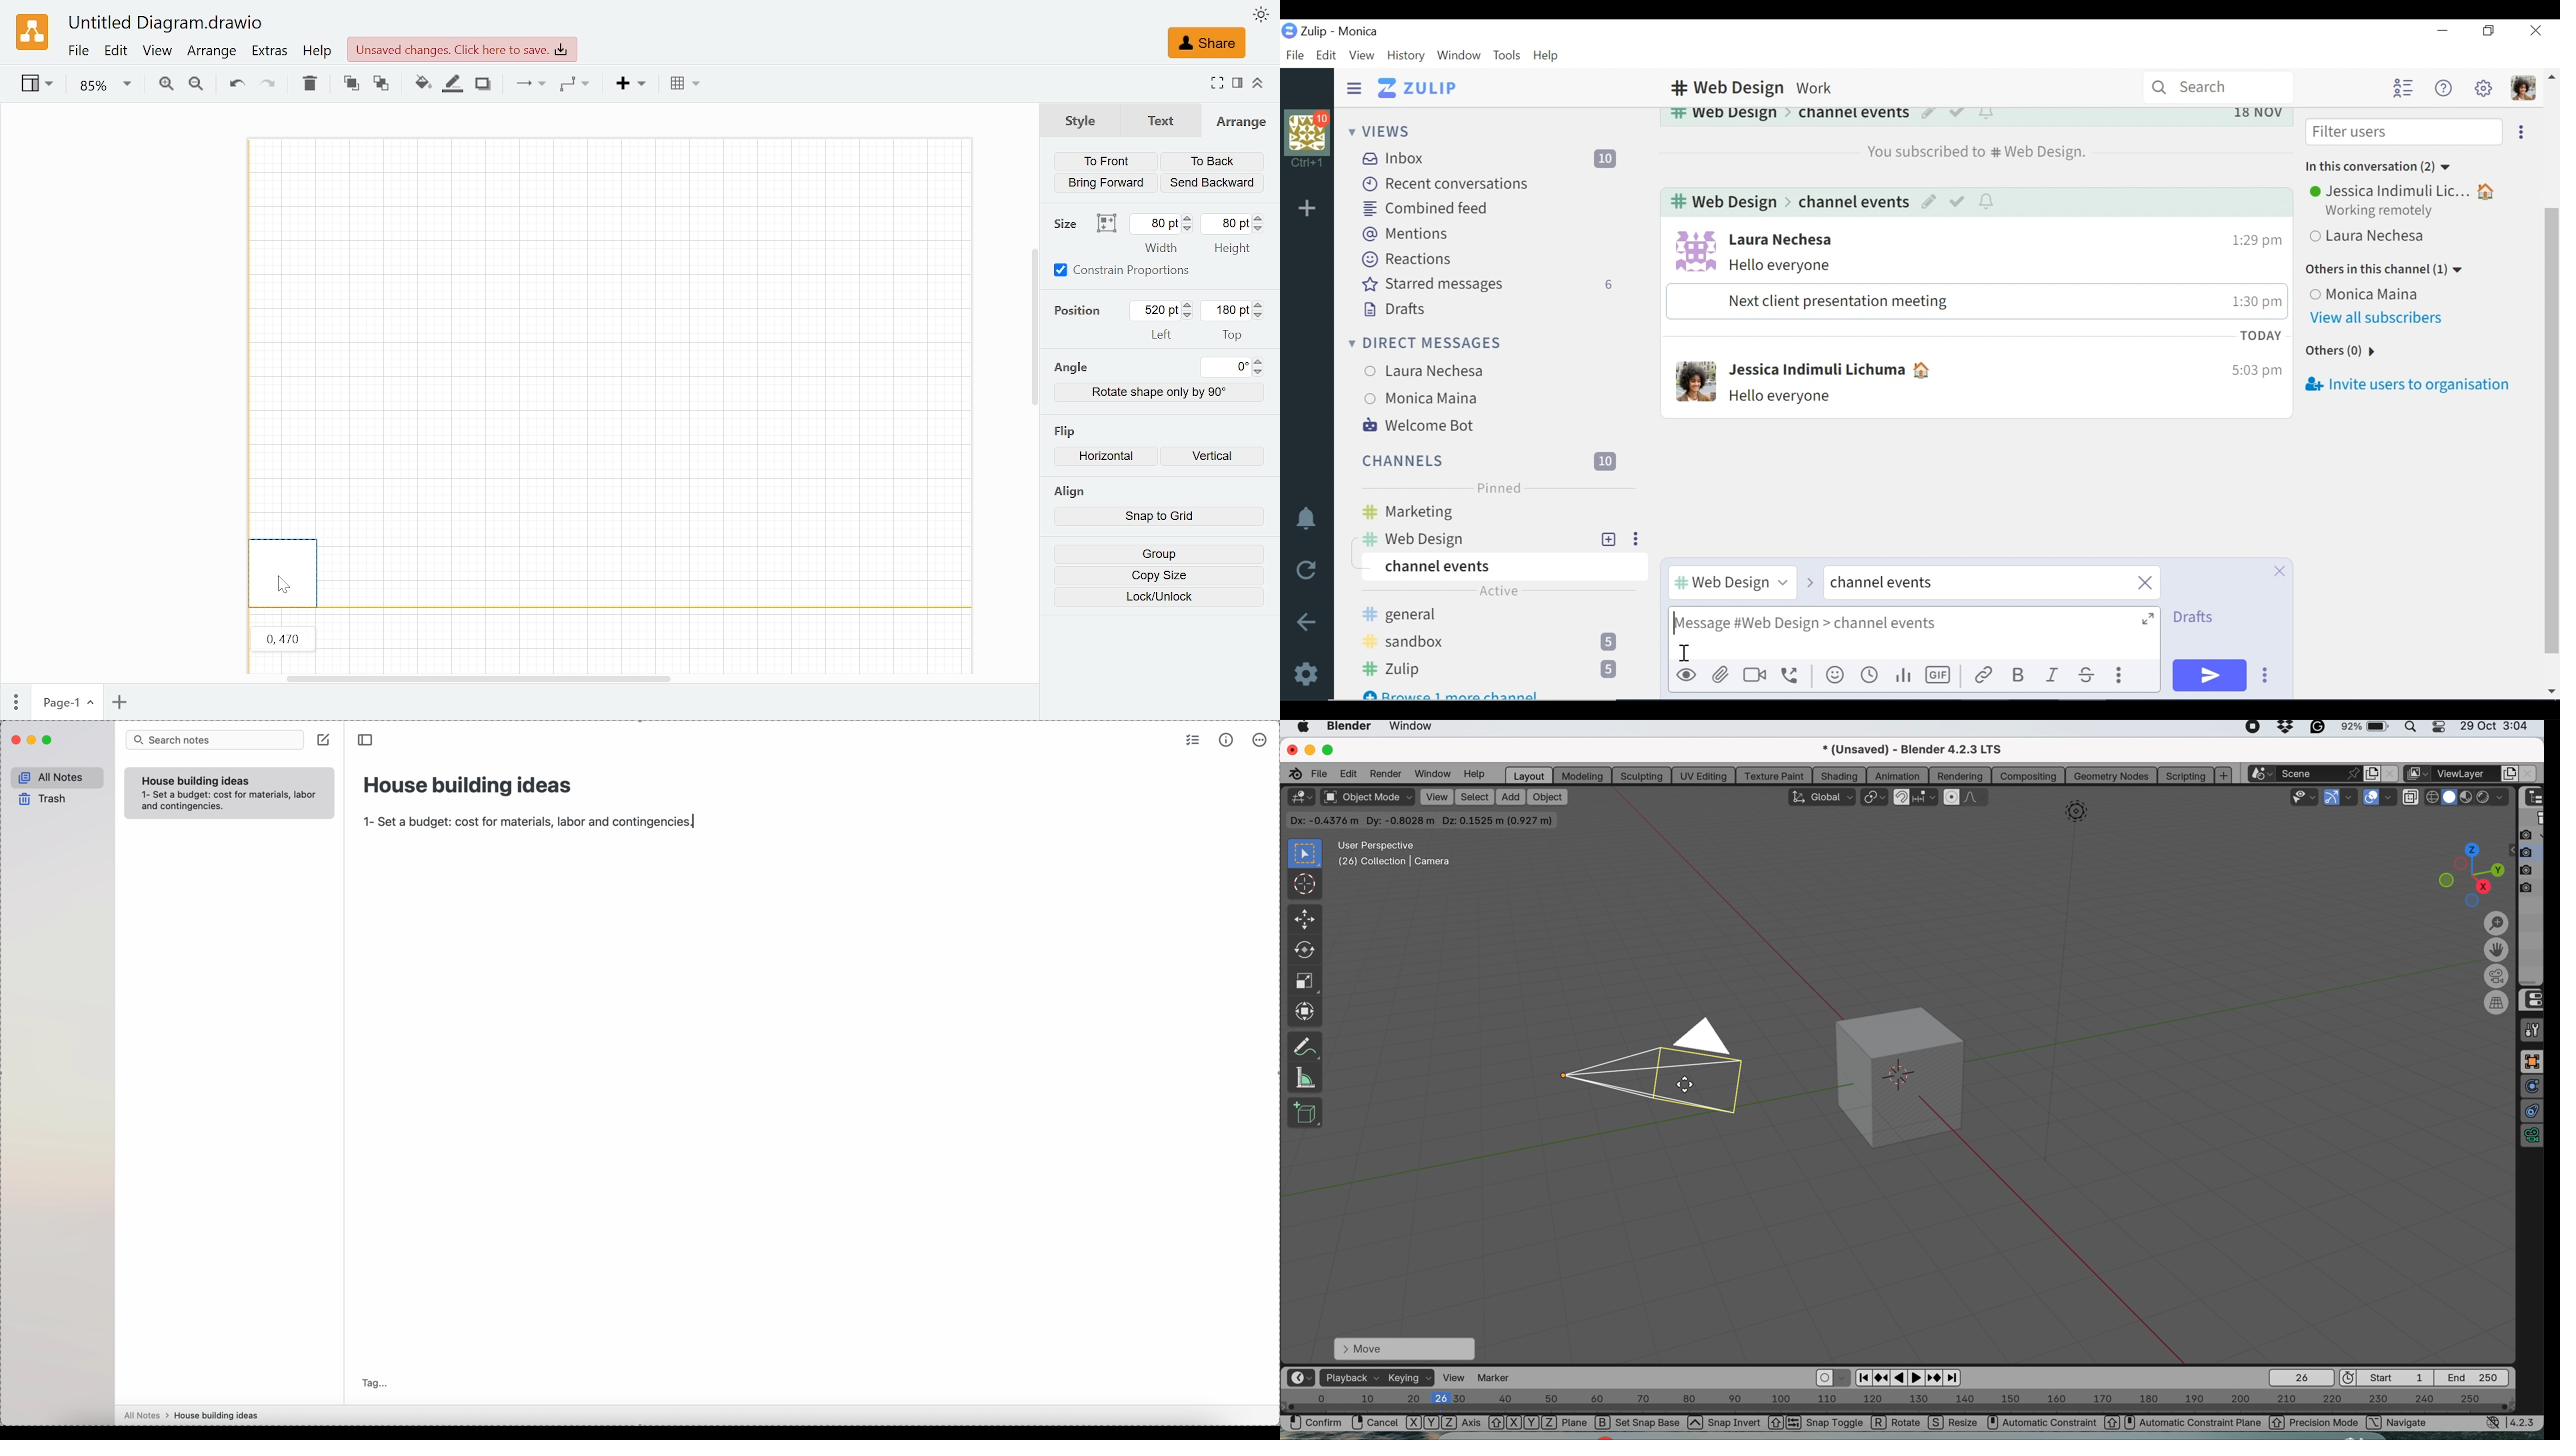 This screenshot has width=2576, height=1456. Describe the element at coordinates (1354, 87) in the screenshot. I see `Hide Sidebar` at that location.